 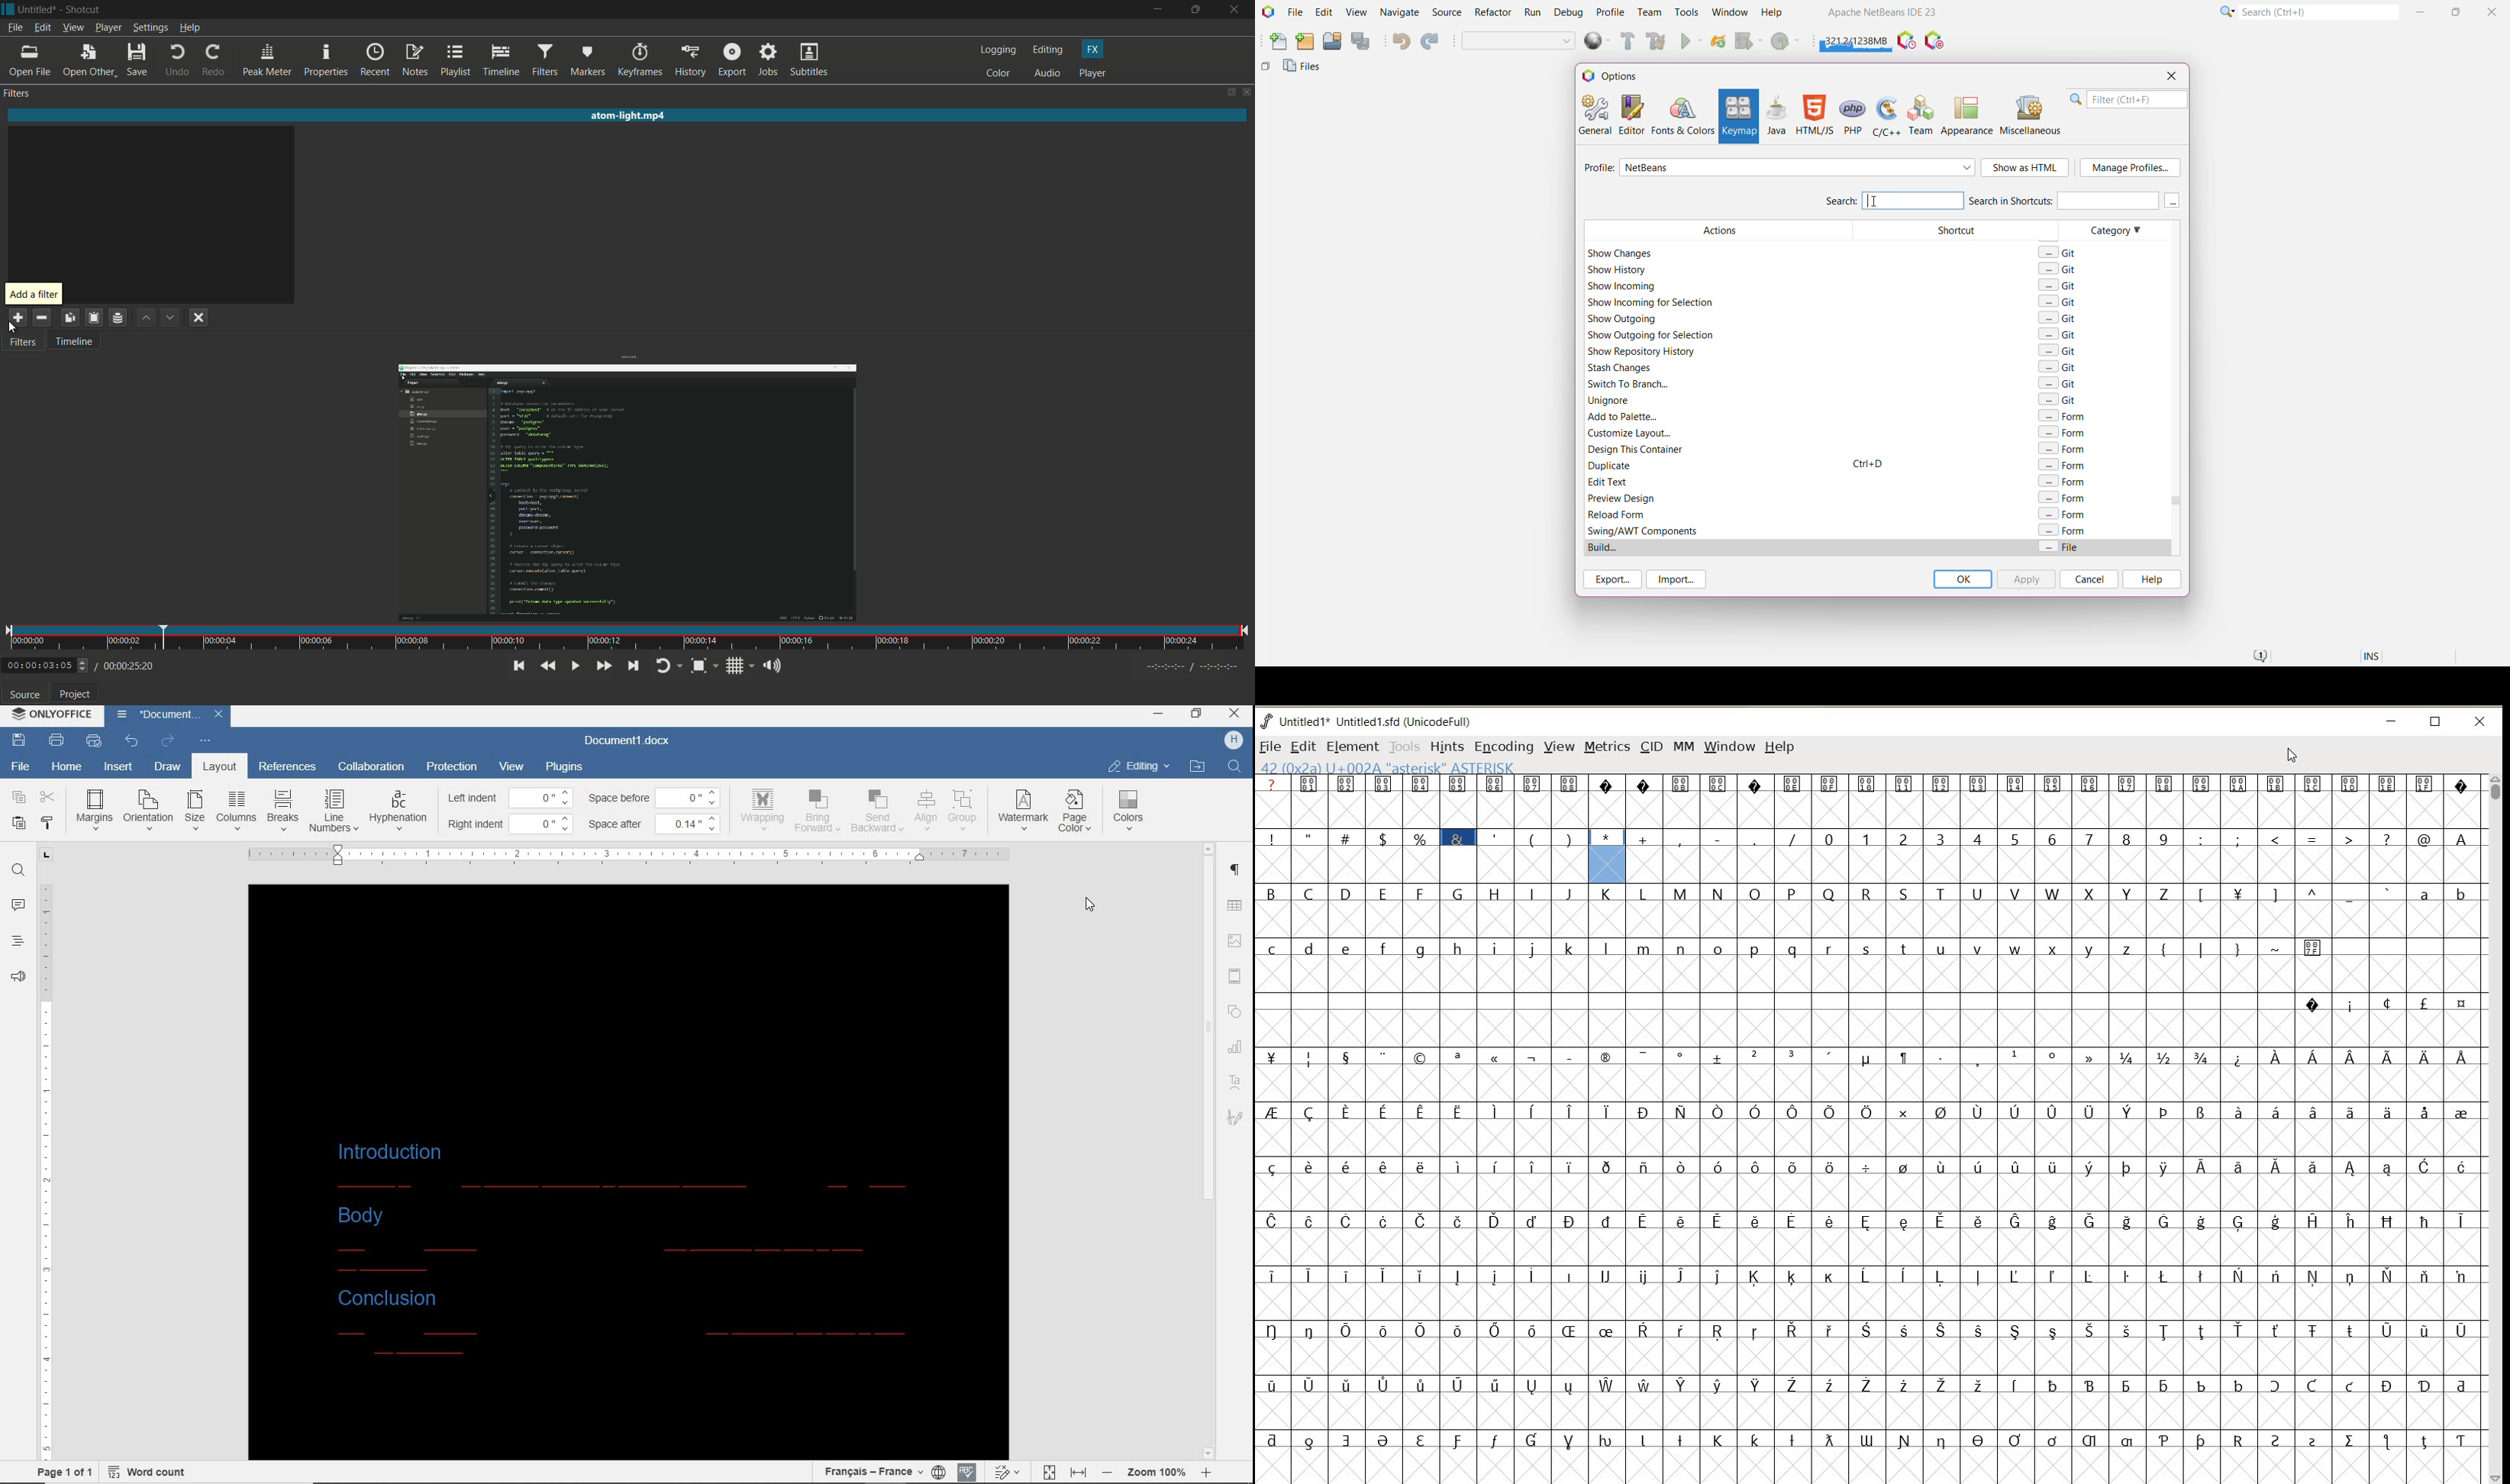 What do you see at coordinates (565, 768) in the screenshot?
I see `plugins` at bounding box center [565, 768].